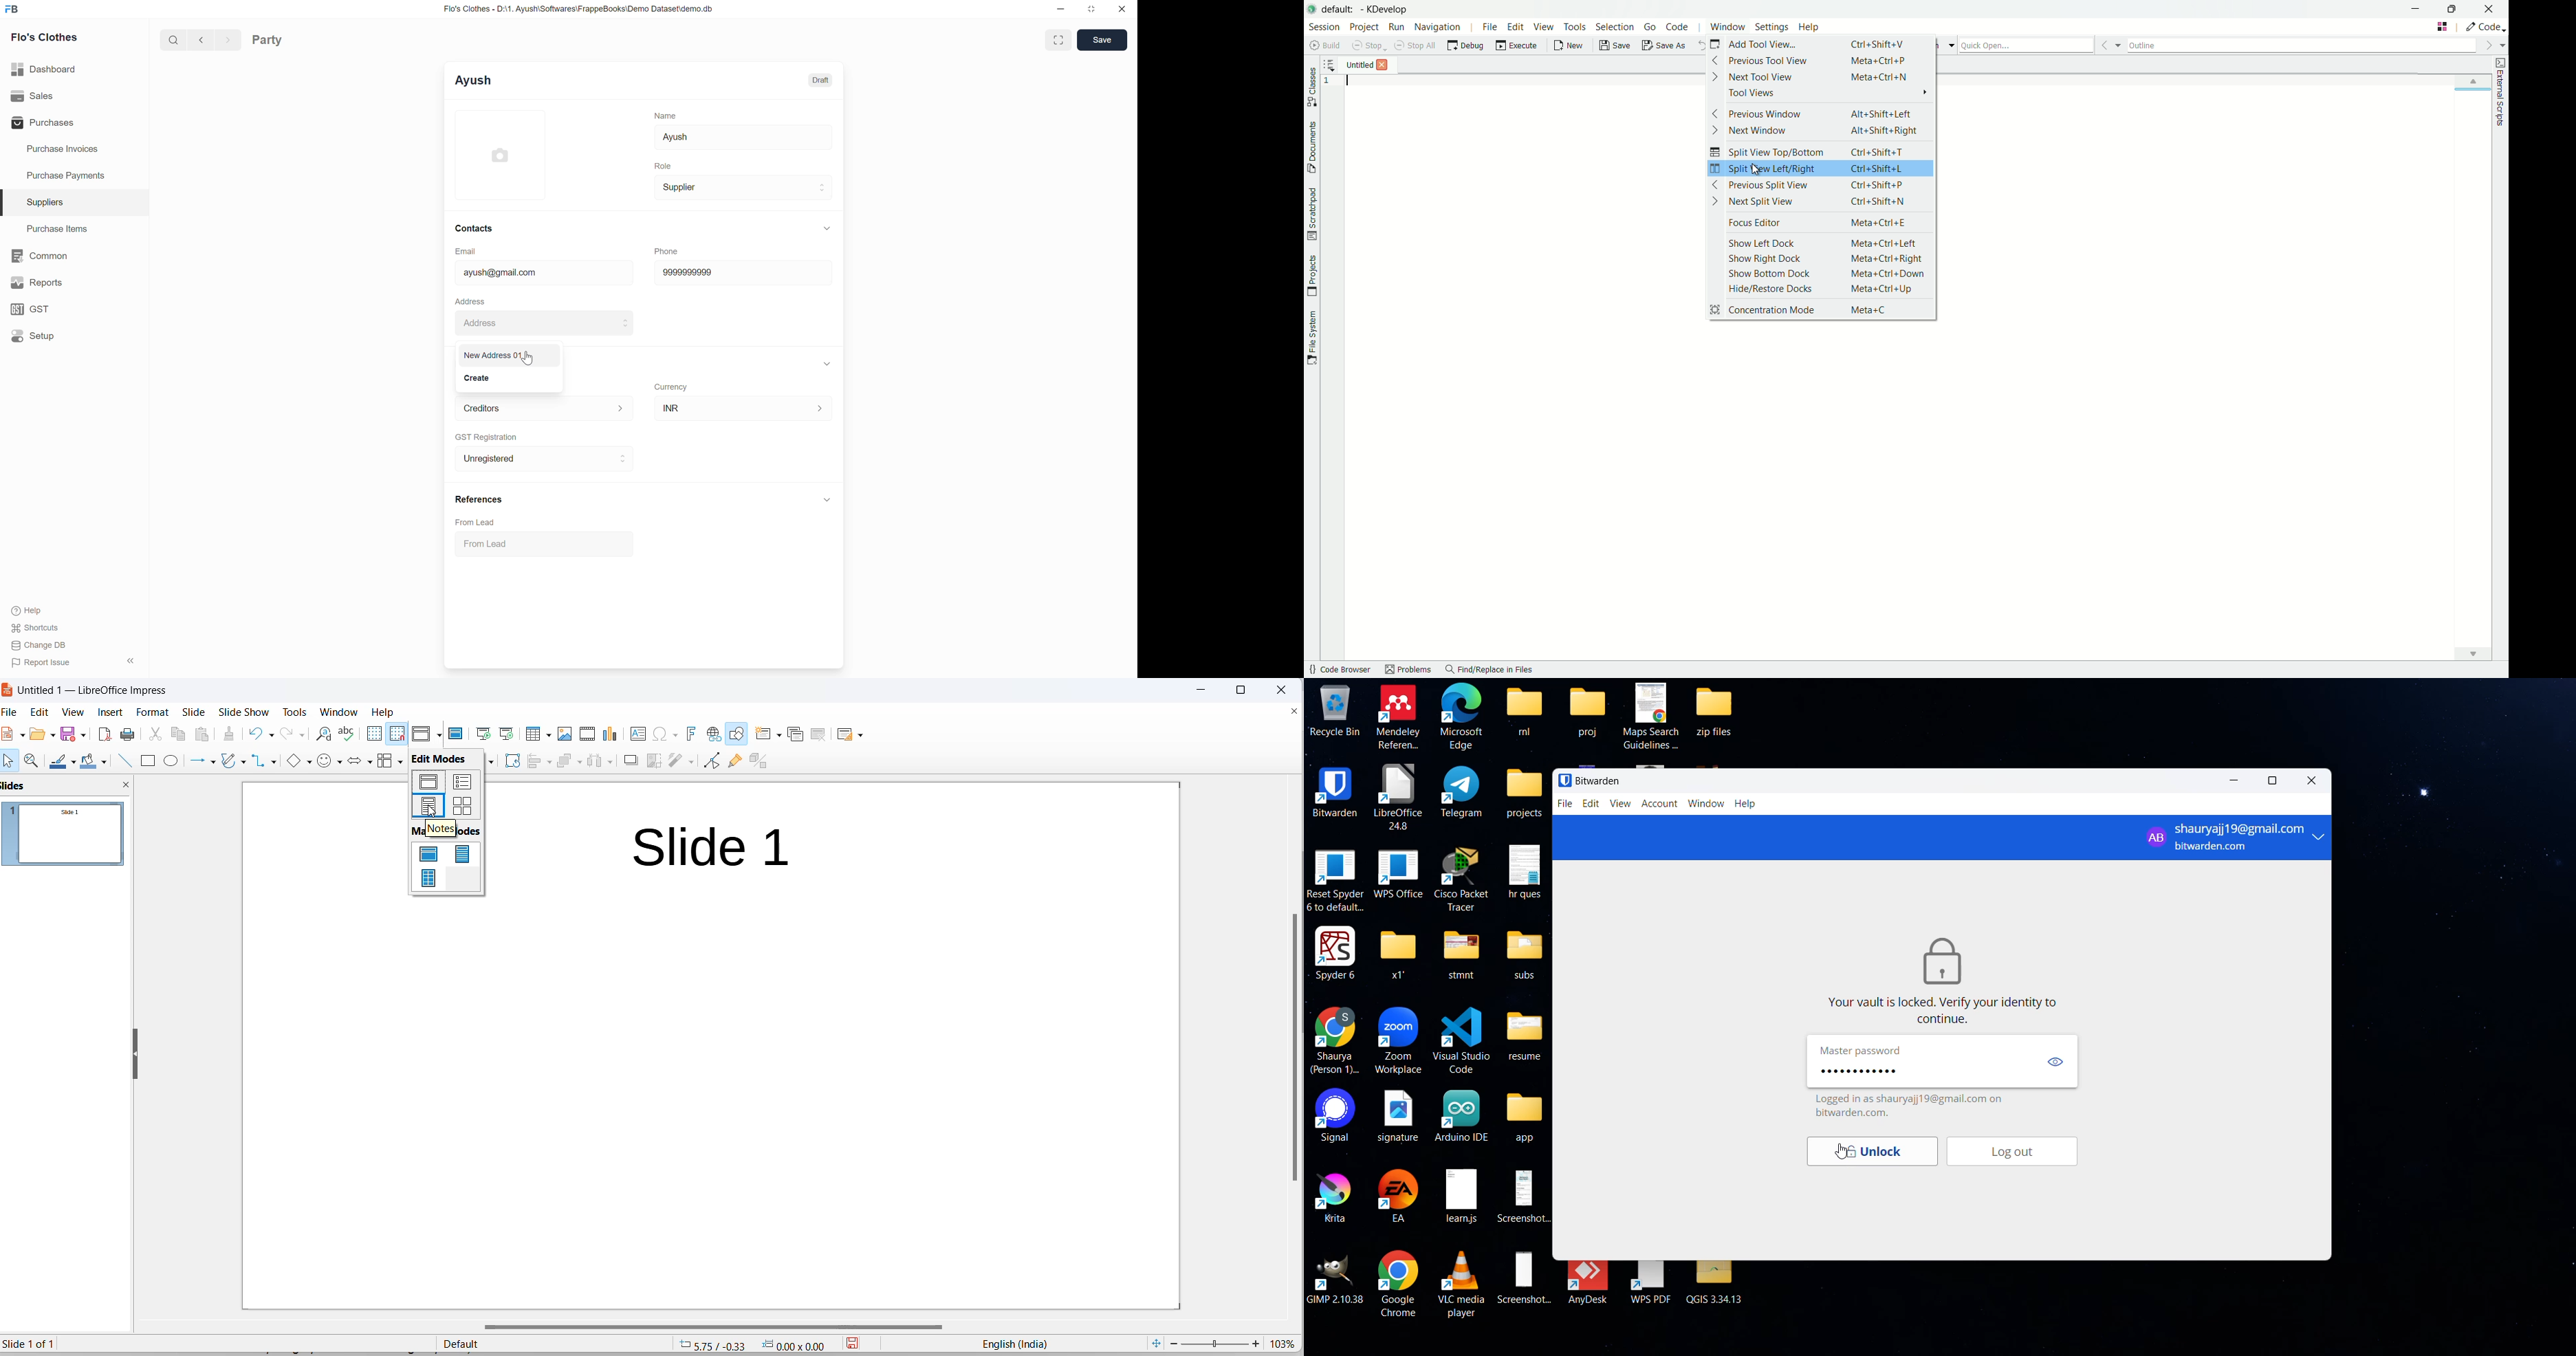 The image size is (2576, 1372). Describe the element at coordinates (1462, 1115) in the screenshot. I see `Arduino IDE` at that location.